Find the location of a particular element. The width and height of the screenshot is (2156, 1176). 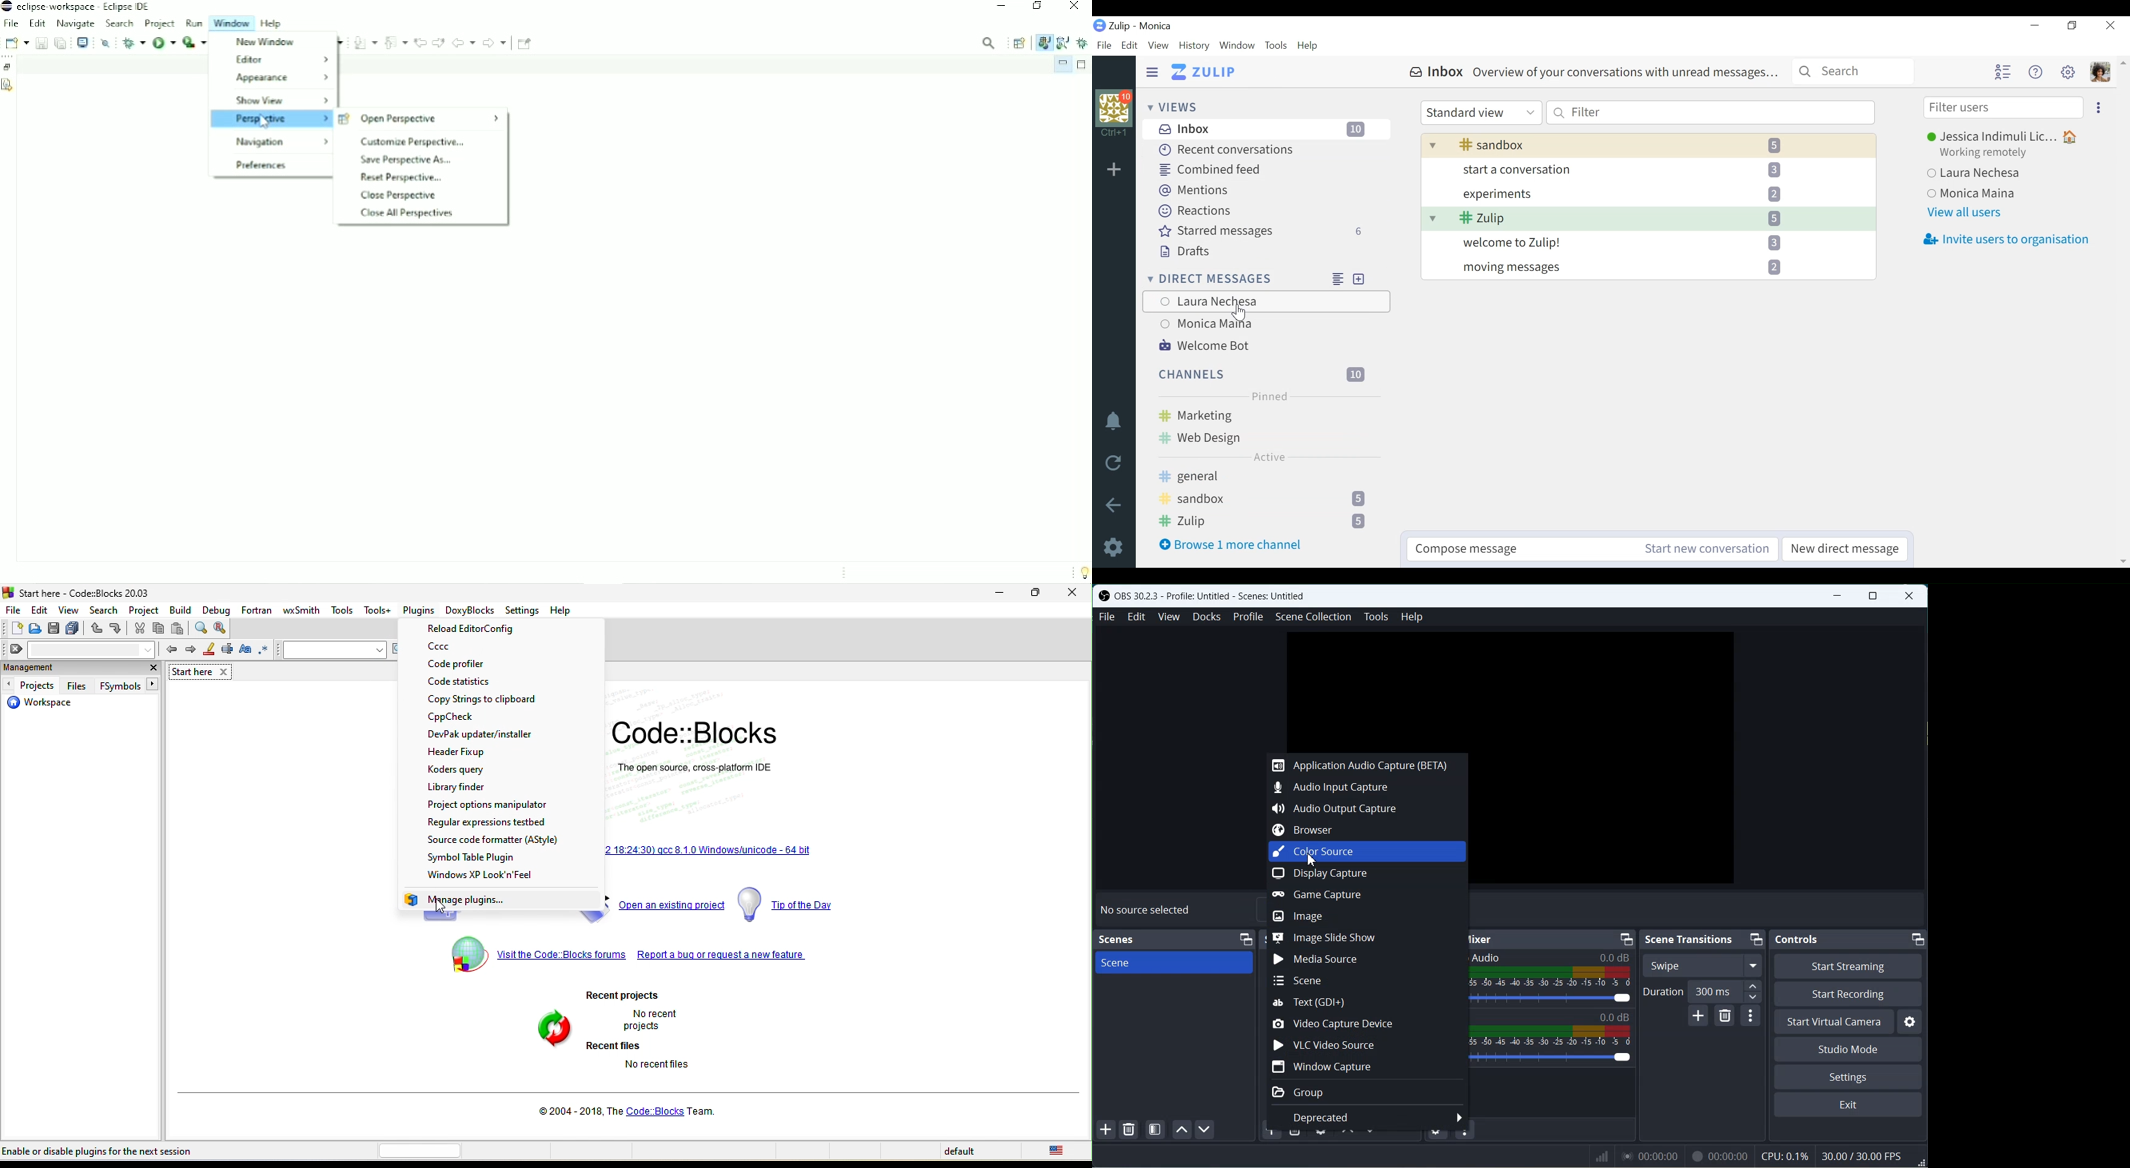

Audio Output Capture is located at coordinates (1361, 810).